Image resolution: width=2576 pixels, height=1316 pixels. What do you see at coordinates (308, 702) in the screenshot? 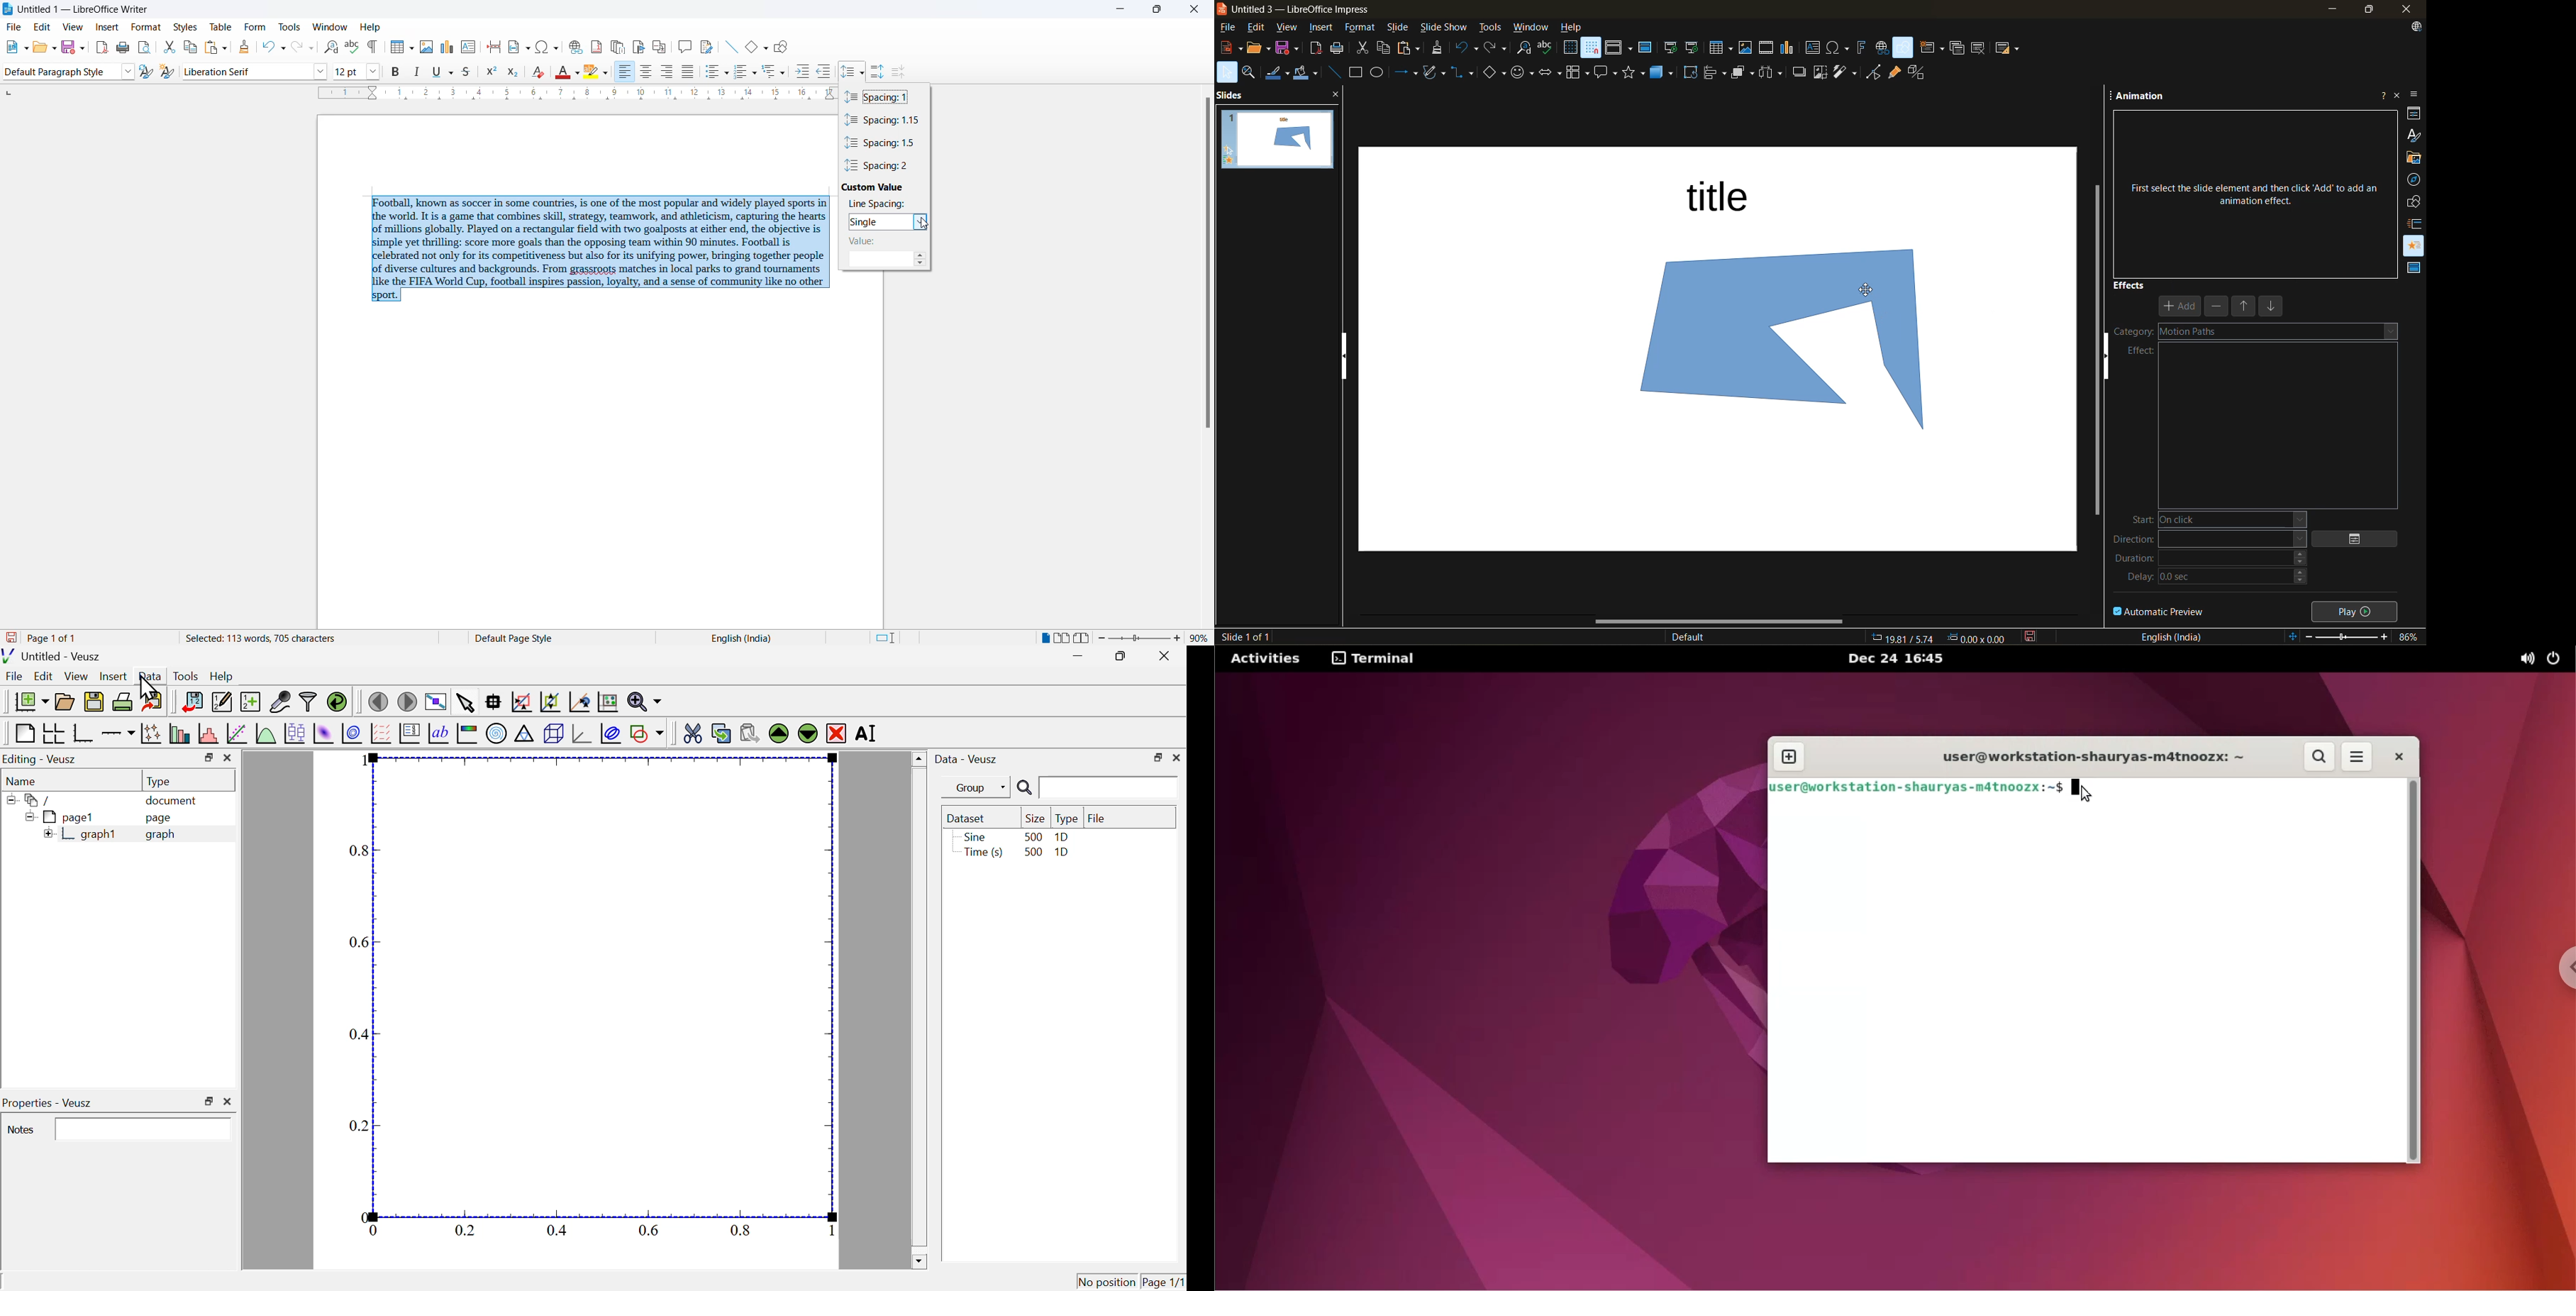
I see `filter data` at bounding box center [308, 702].